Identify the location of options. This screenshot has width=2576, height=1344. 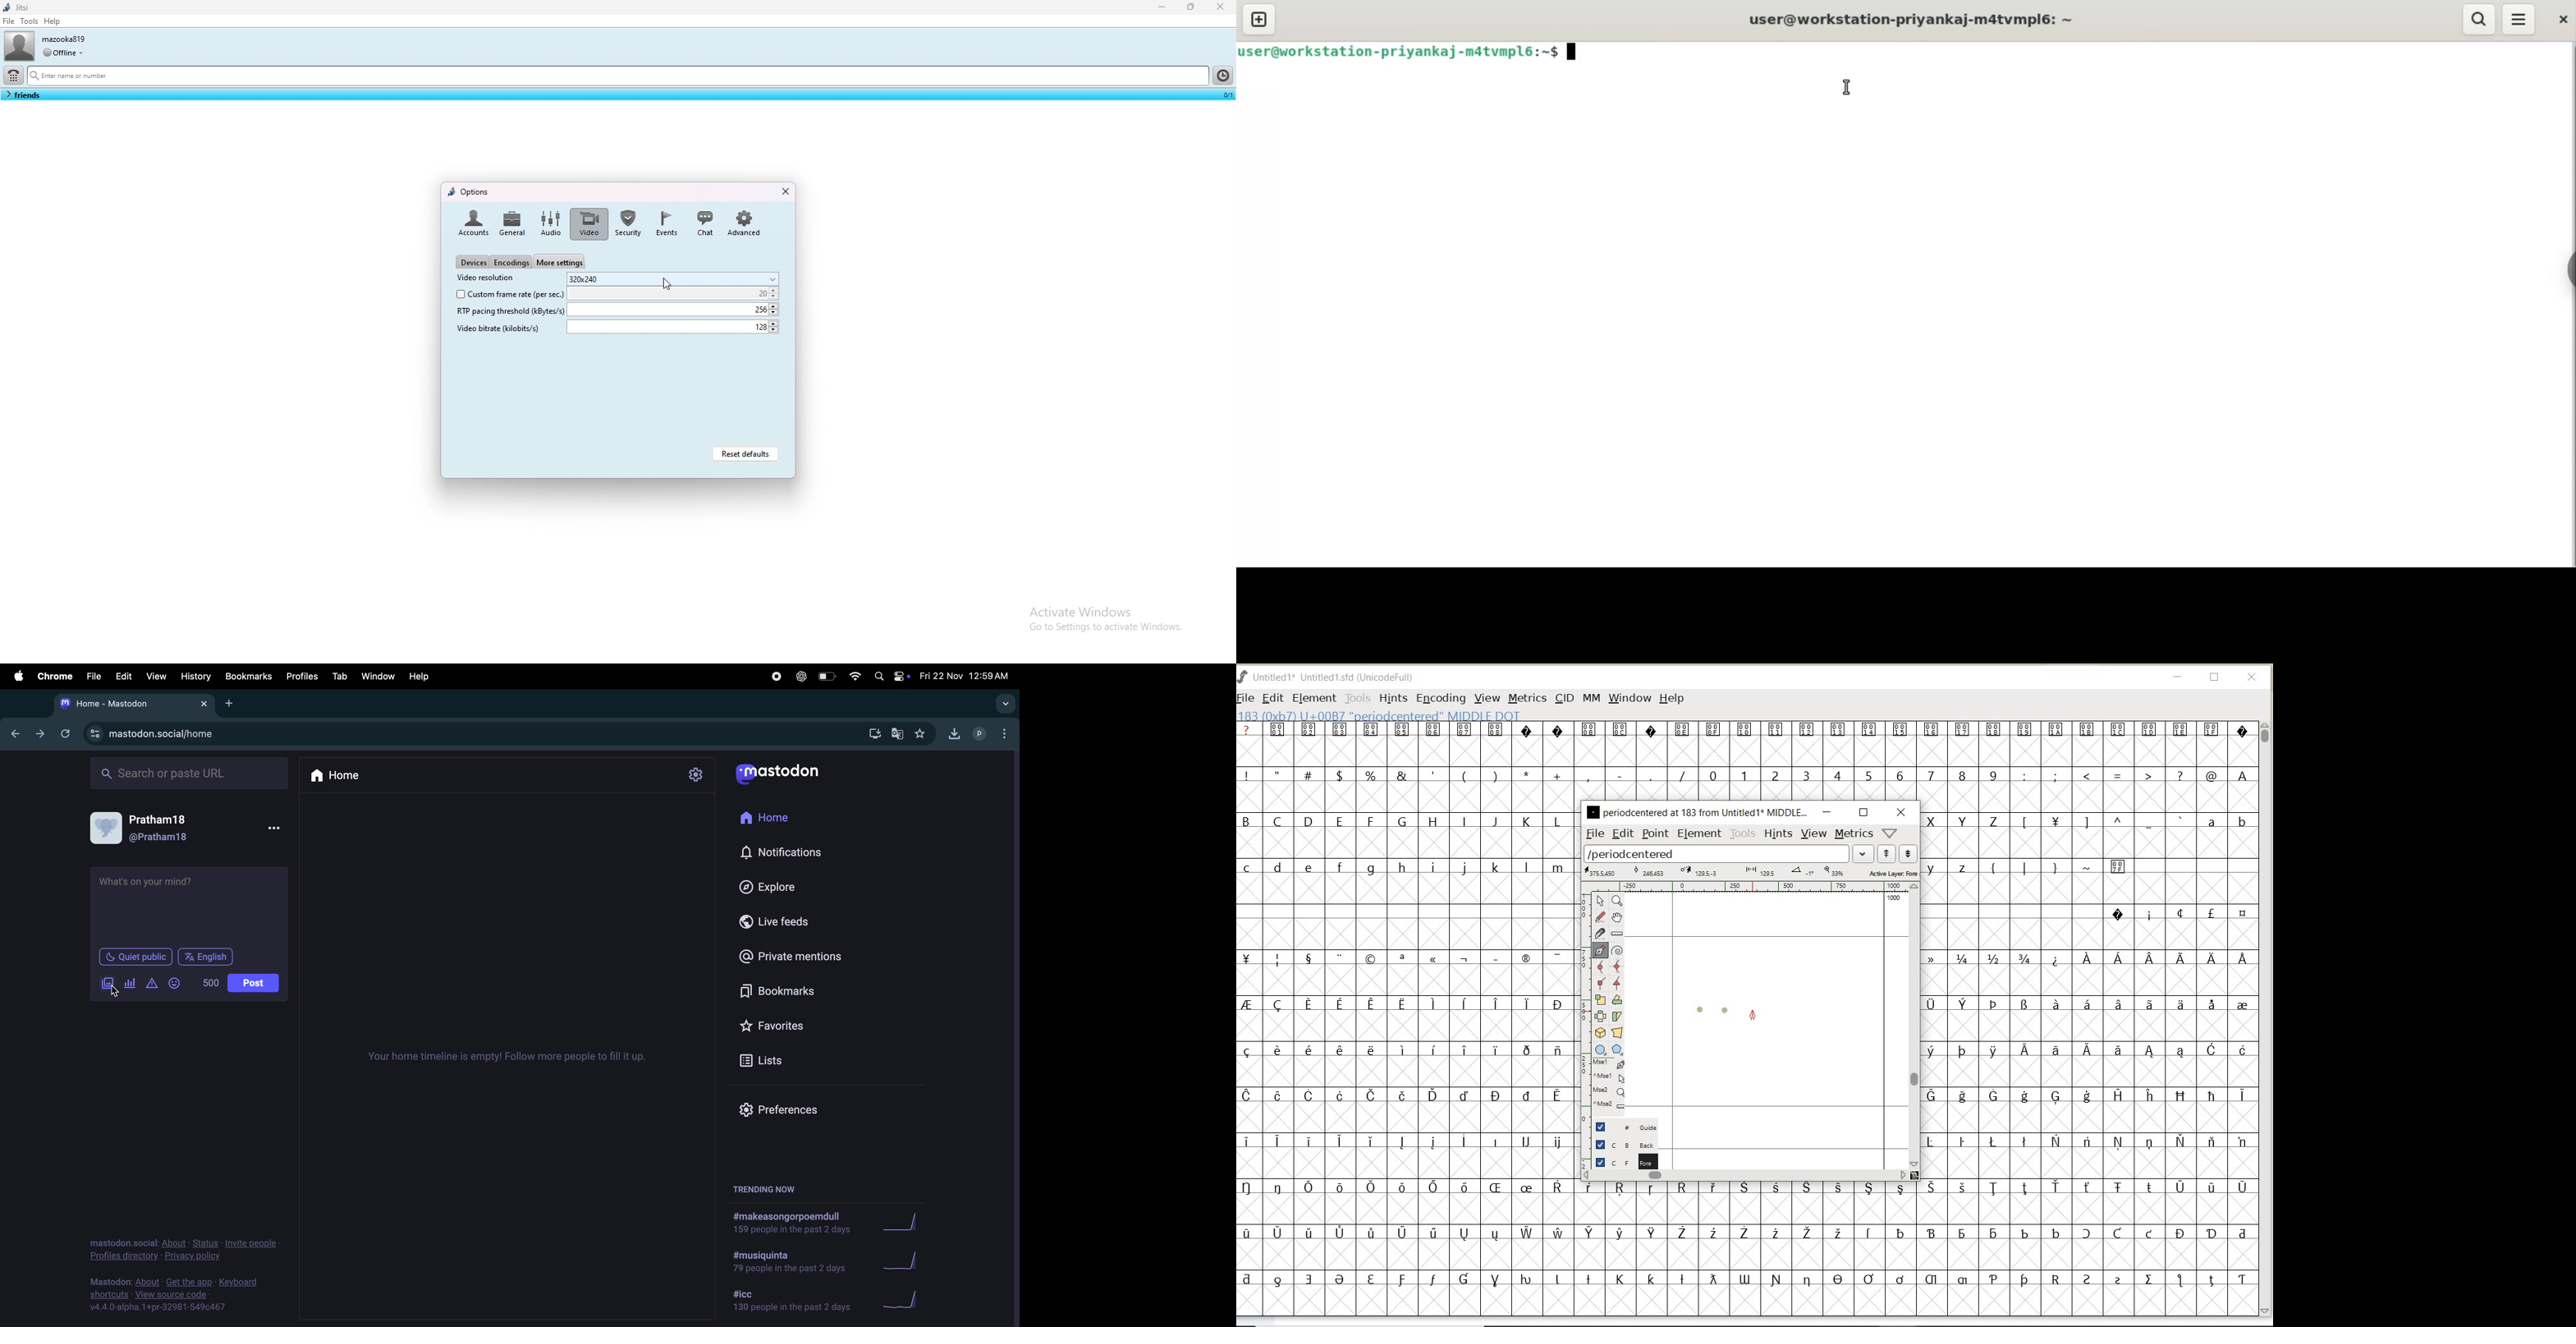
(1002, 731).